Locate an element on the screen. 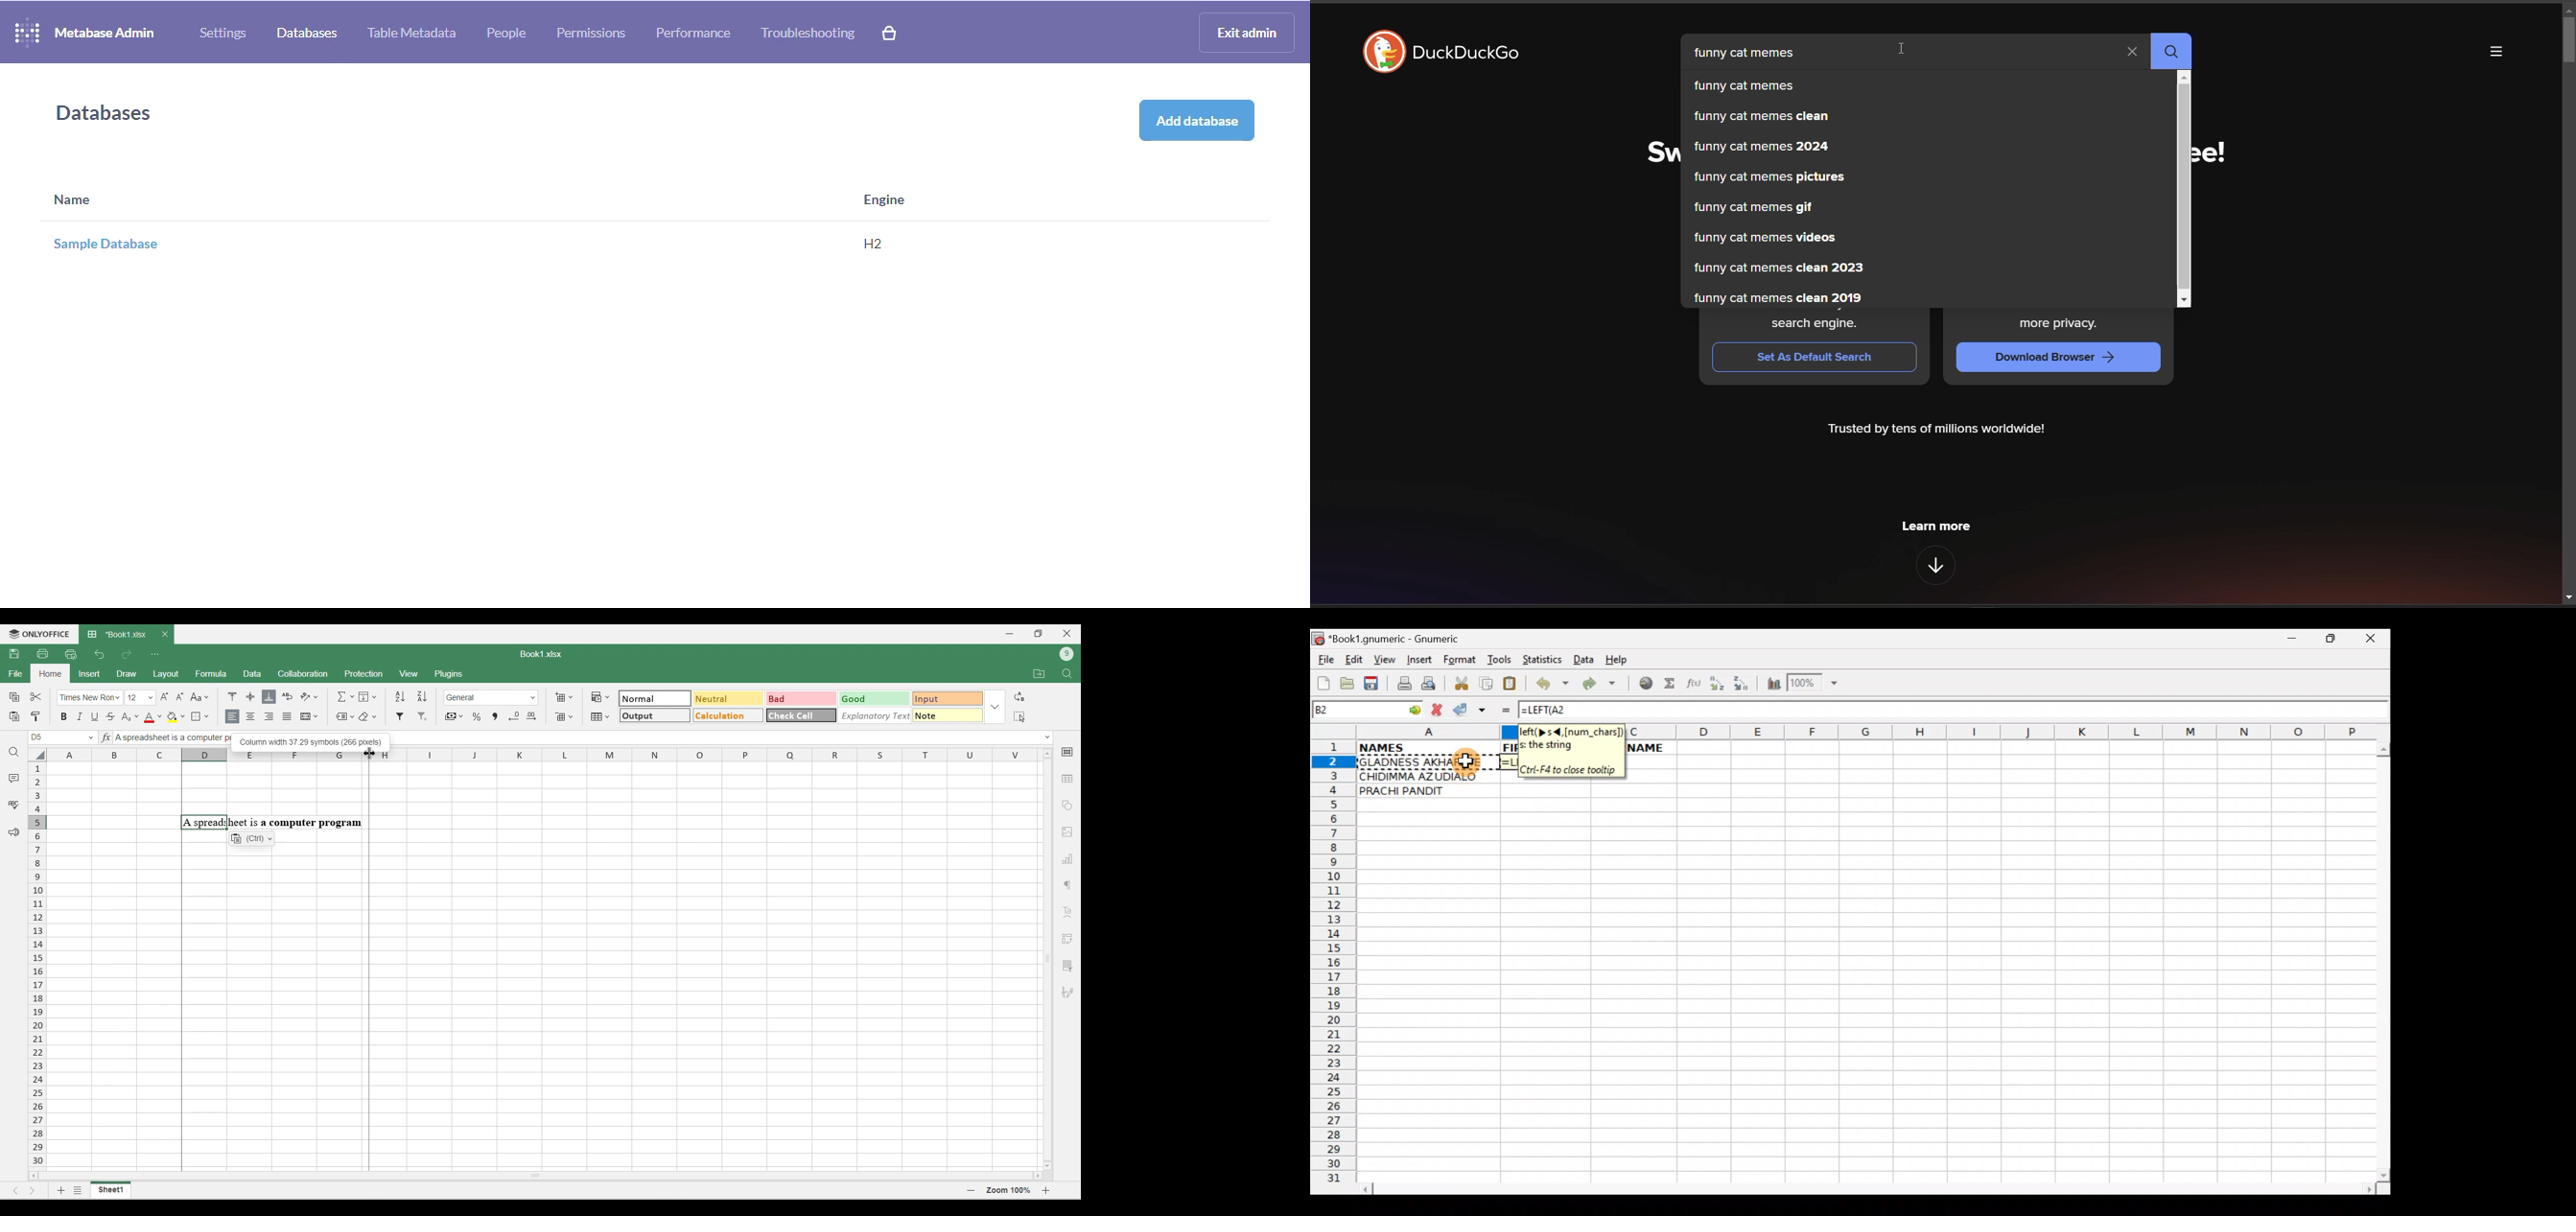 The height and width of the screenshot is (1232, 2576). Minimize is located at coordinates (1010, 634).